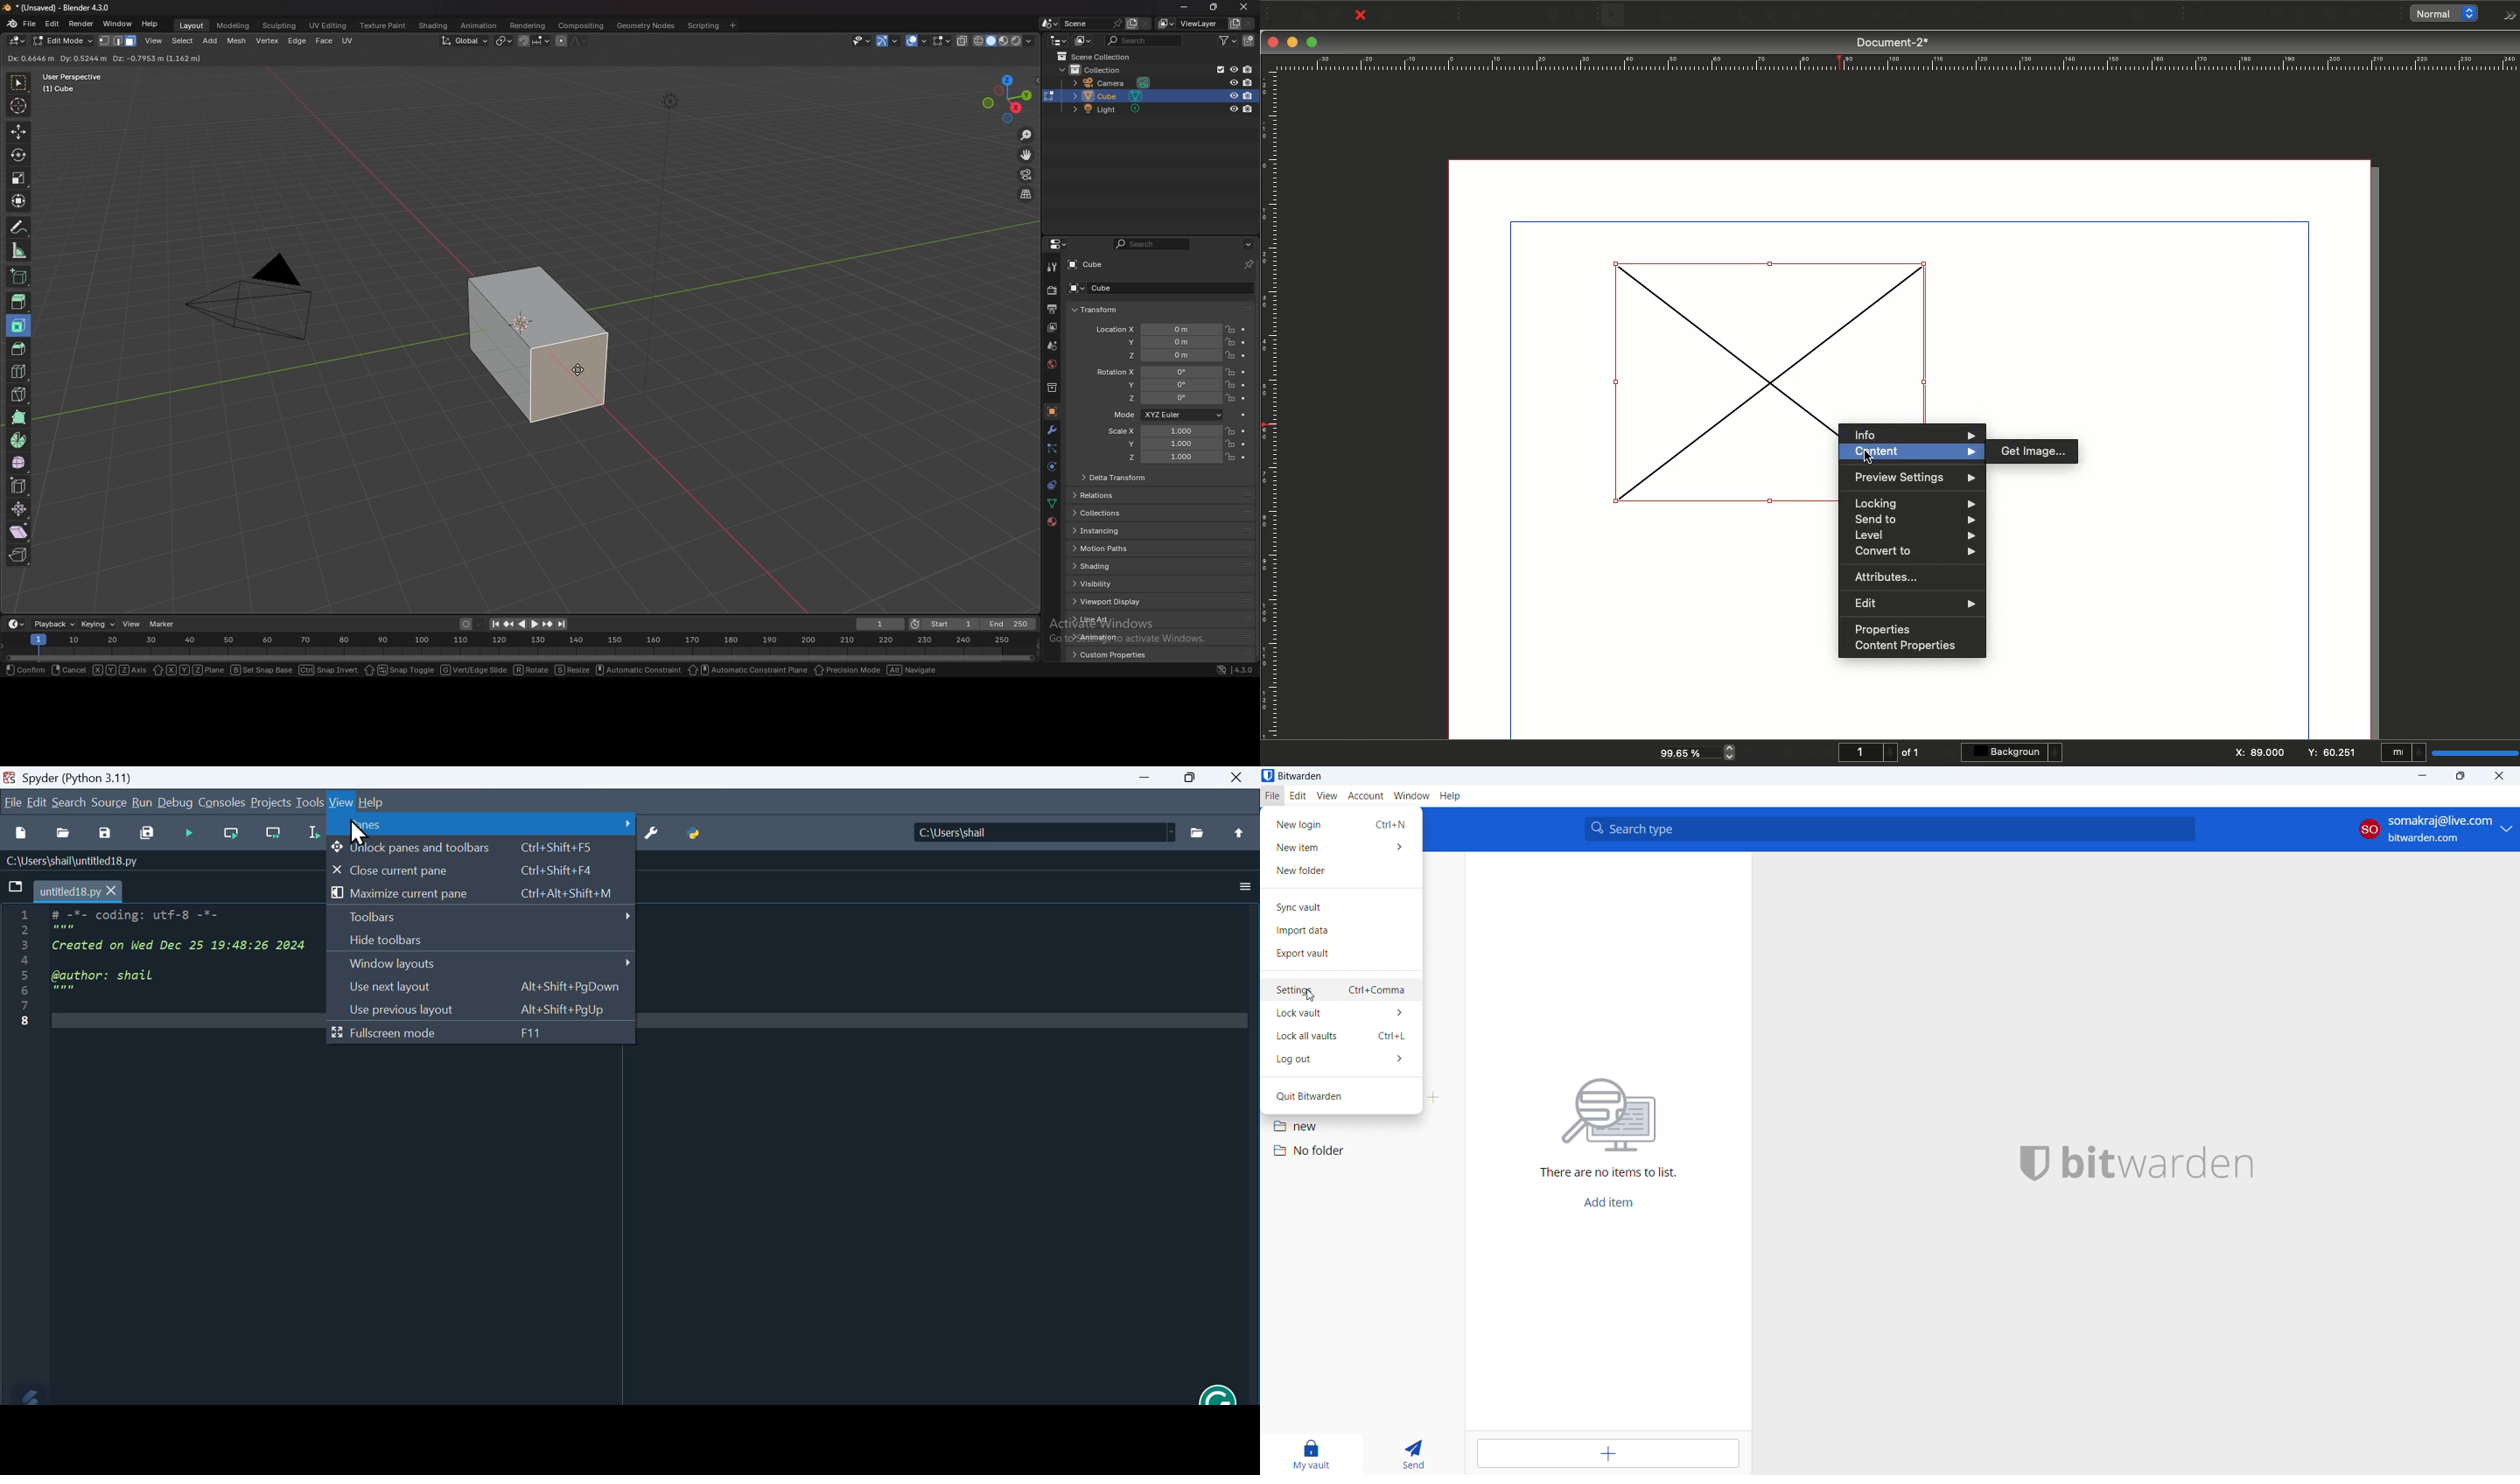 The width and height of the screenshot is (2520, 1484). What do you see at coordinates (1904, 647) in the screenshot?
I see `Content properties` at bounding box center [1904, 647].